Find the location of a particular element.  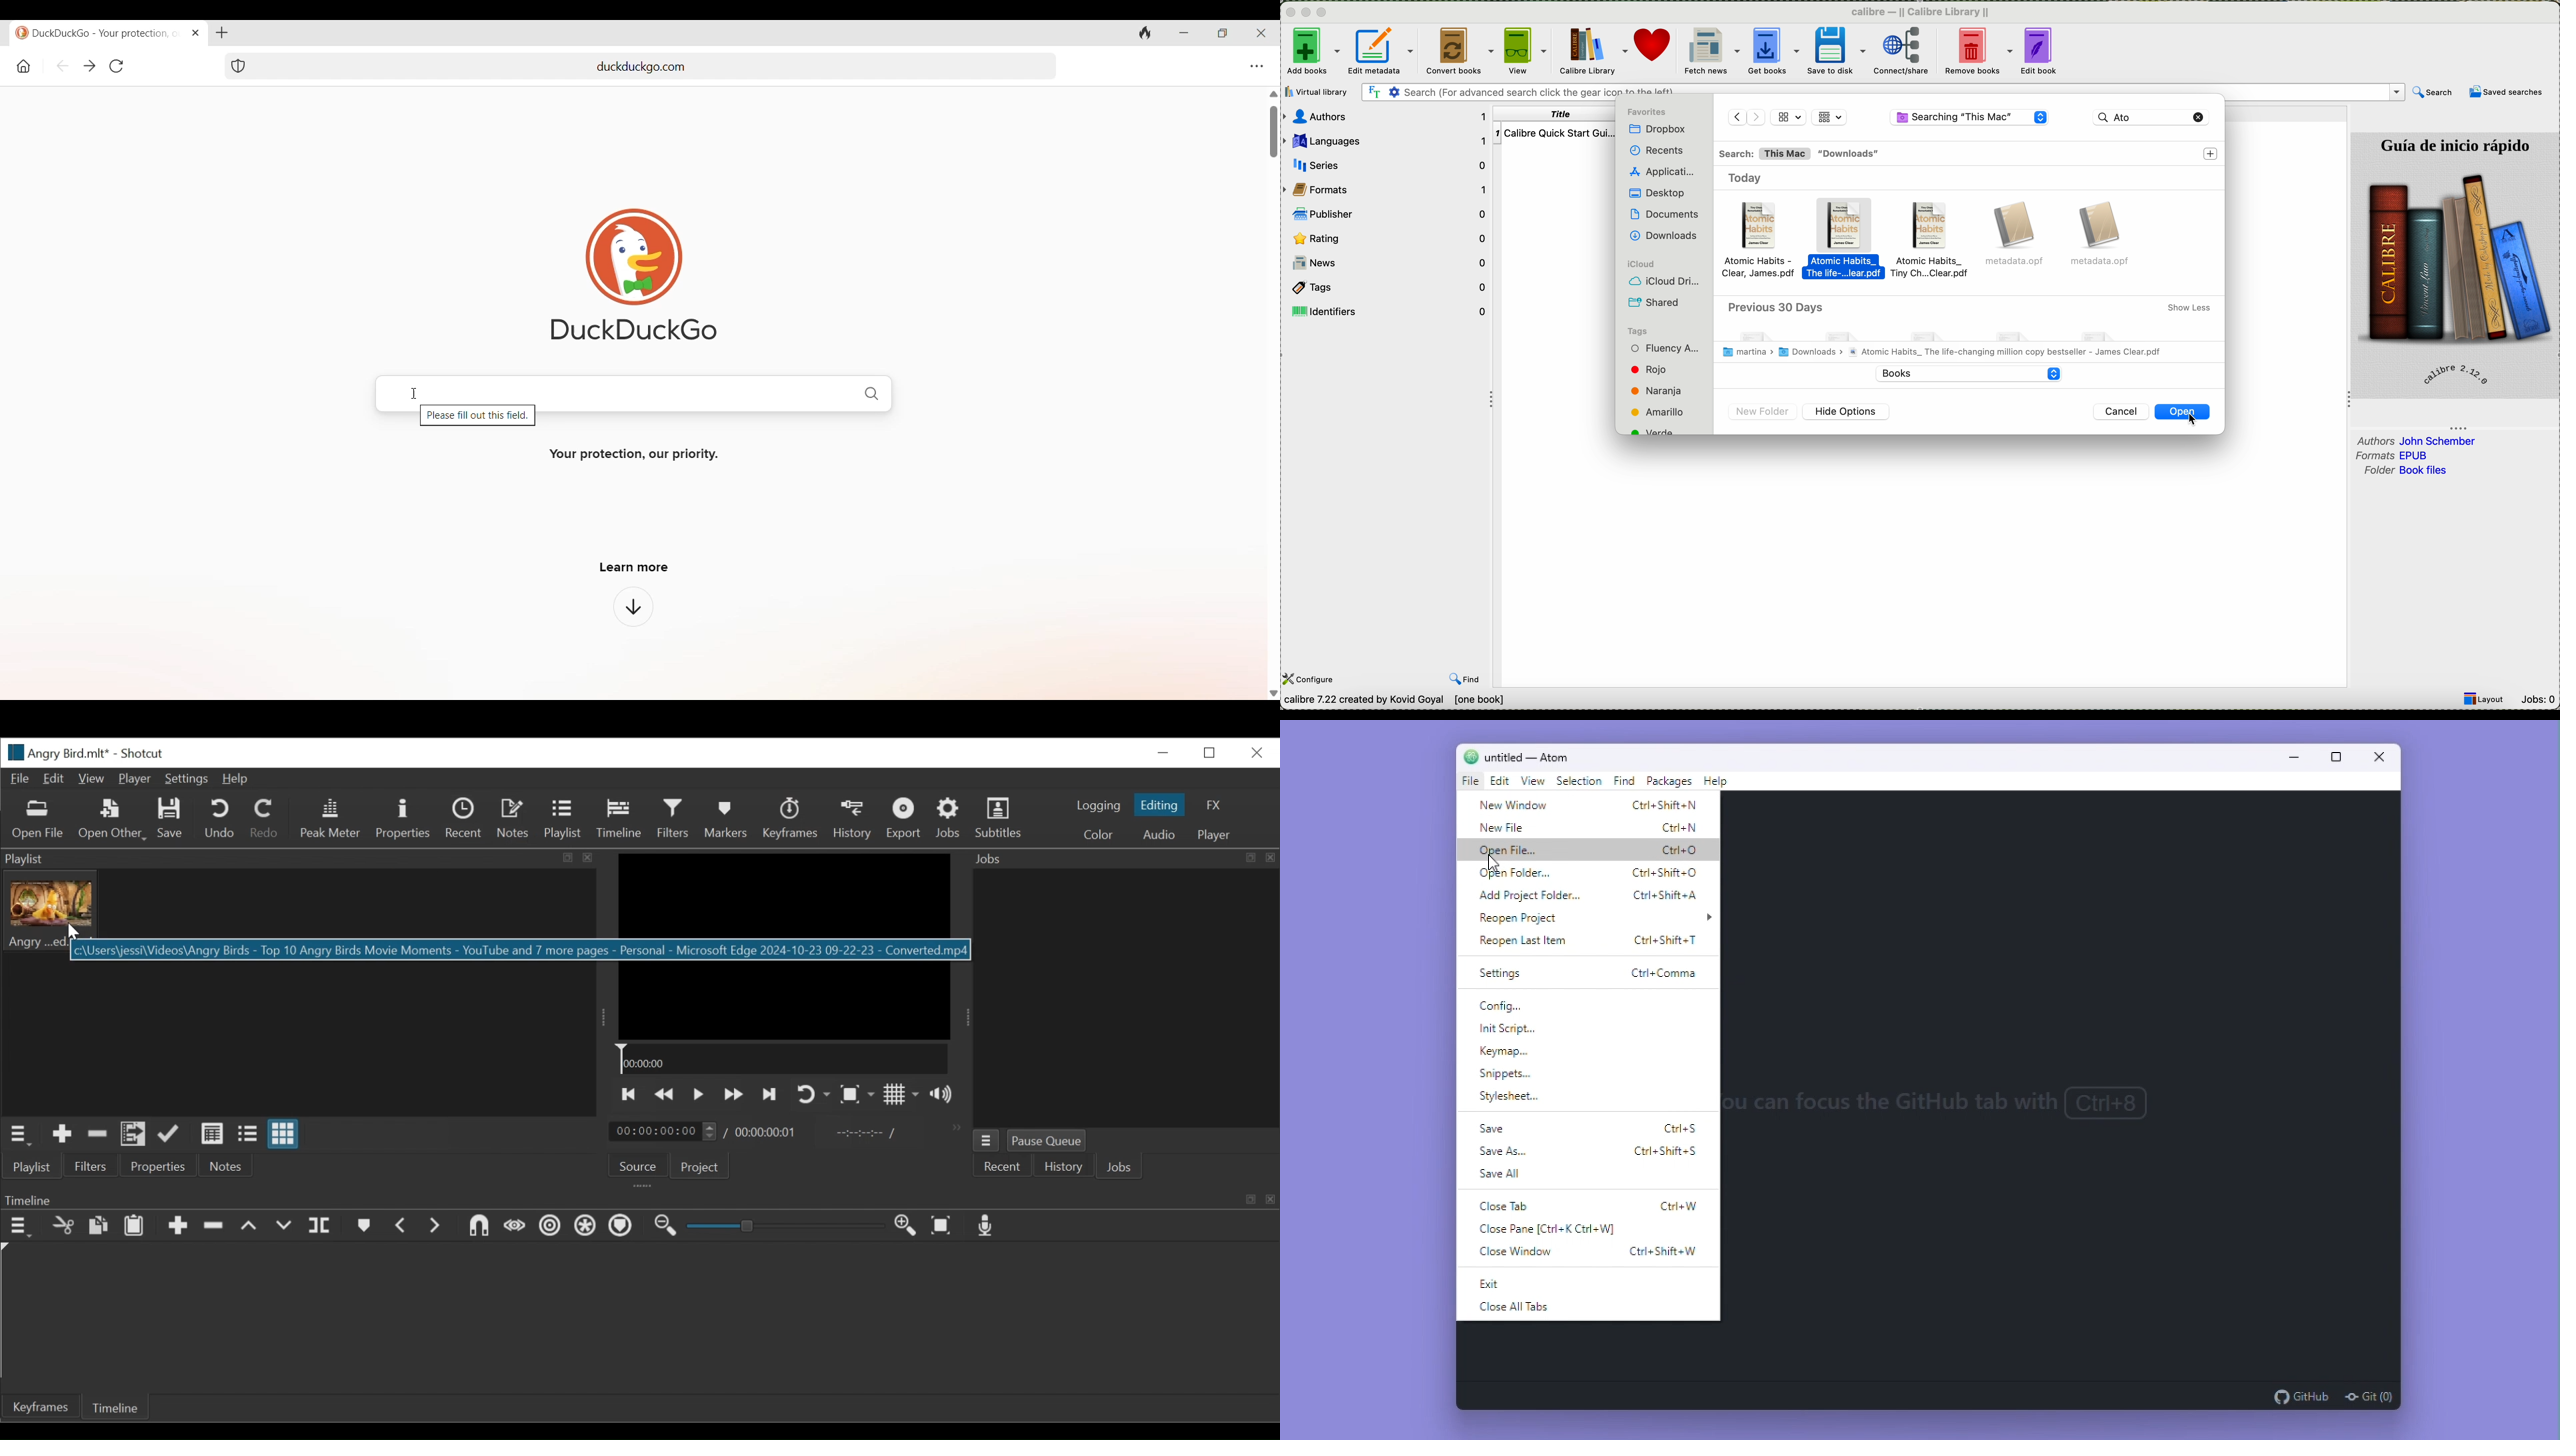

grid view is located at coordinates (1789, 117).